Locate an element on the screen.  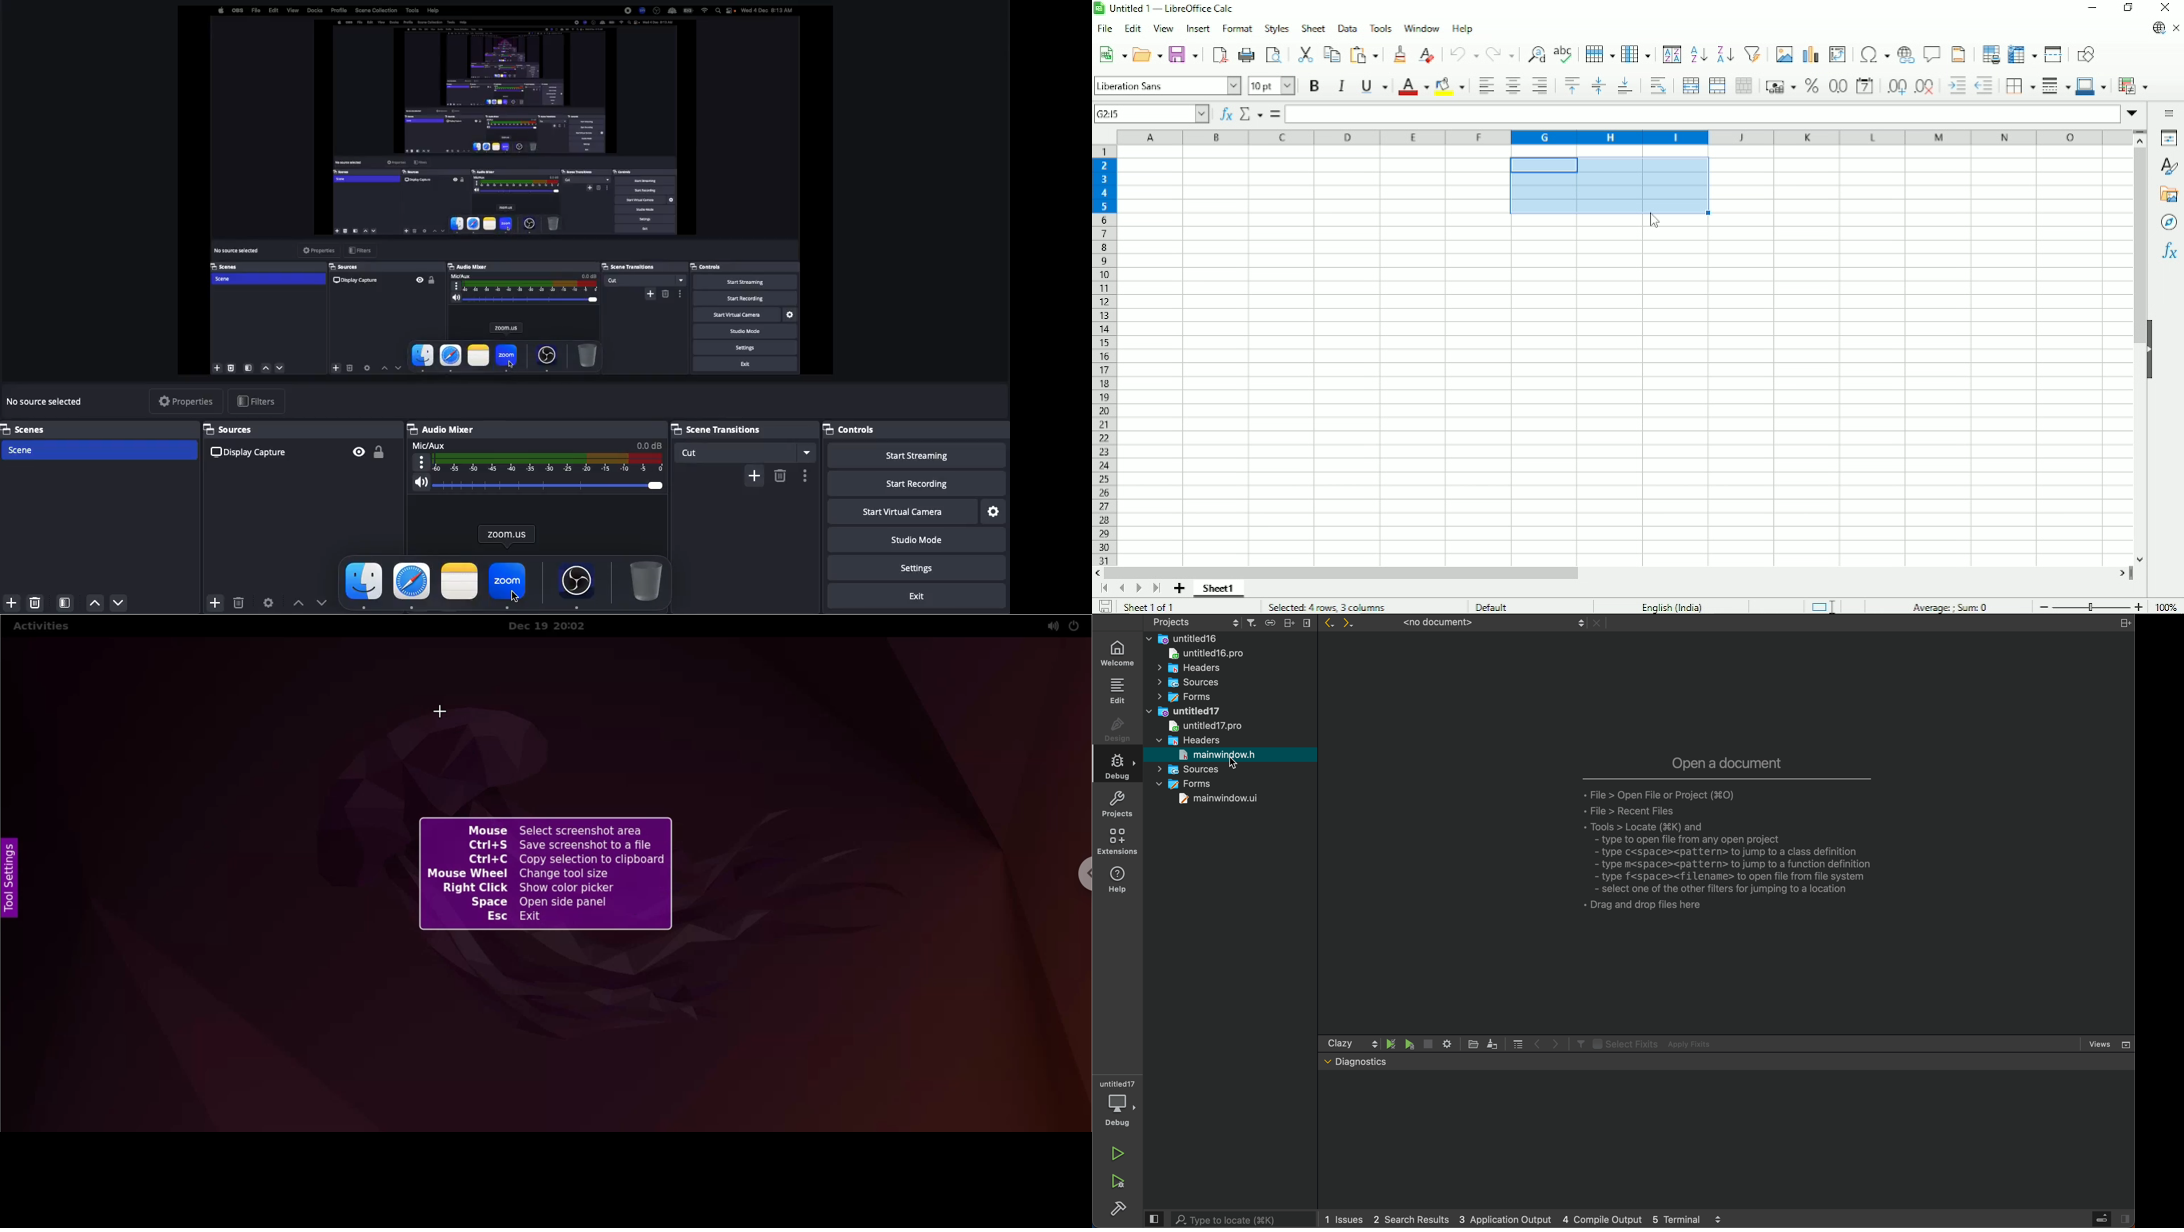
add is located at coordinates (209, 601).